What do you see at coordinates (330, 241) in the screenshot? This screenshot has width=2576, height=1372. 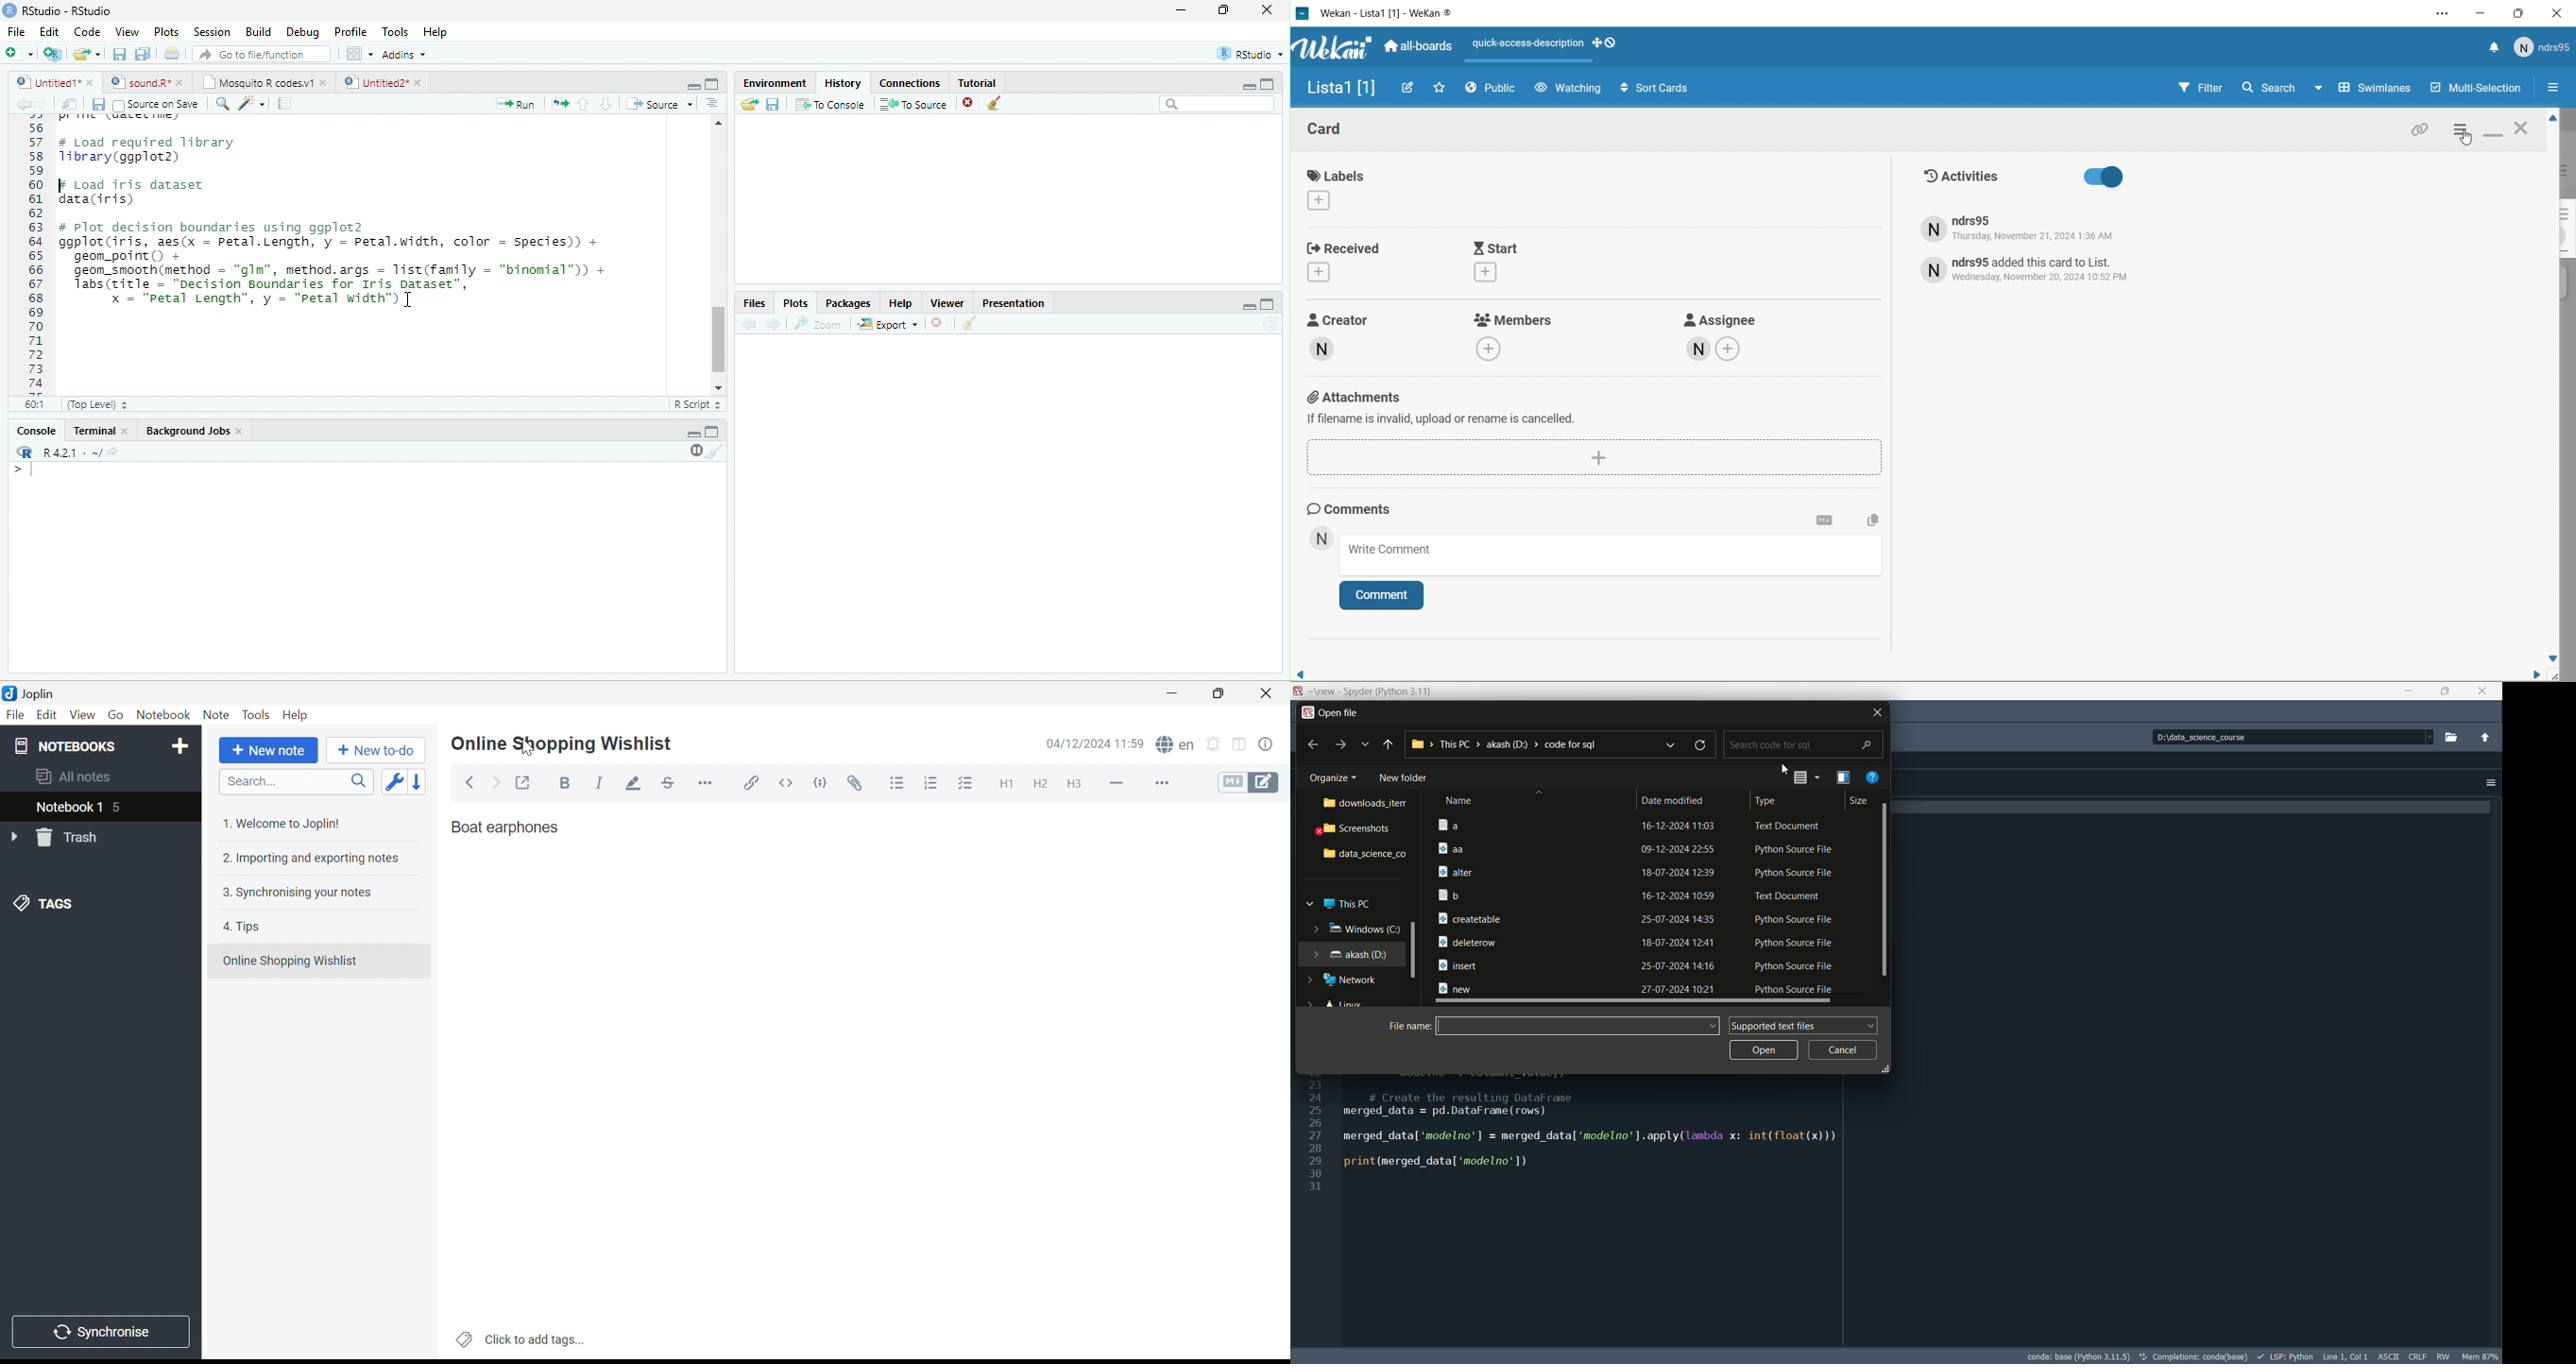 I see `# Plot decision boundaries using ggplot2
ggplot(iris, aes(x = petal.Length, y = Petal.width, color = Species) +
geom_point() +` at bounding box center [330, 241].